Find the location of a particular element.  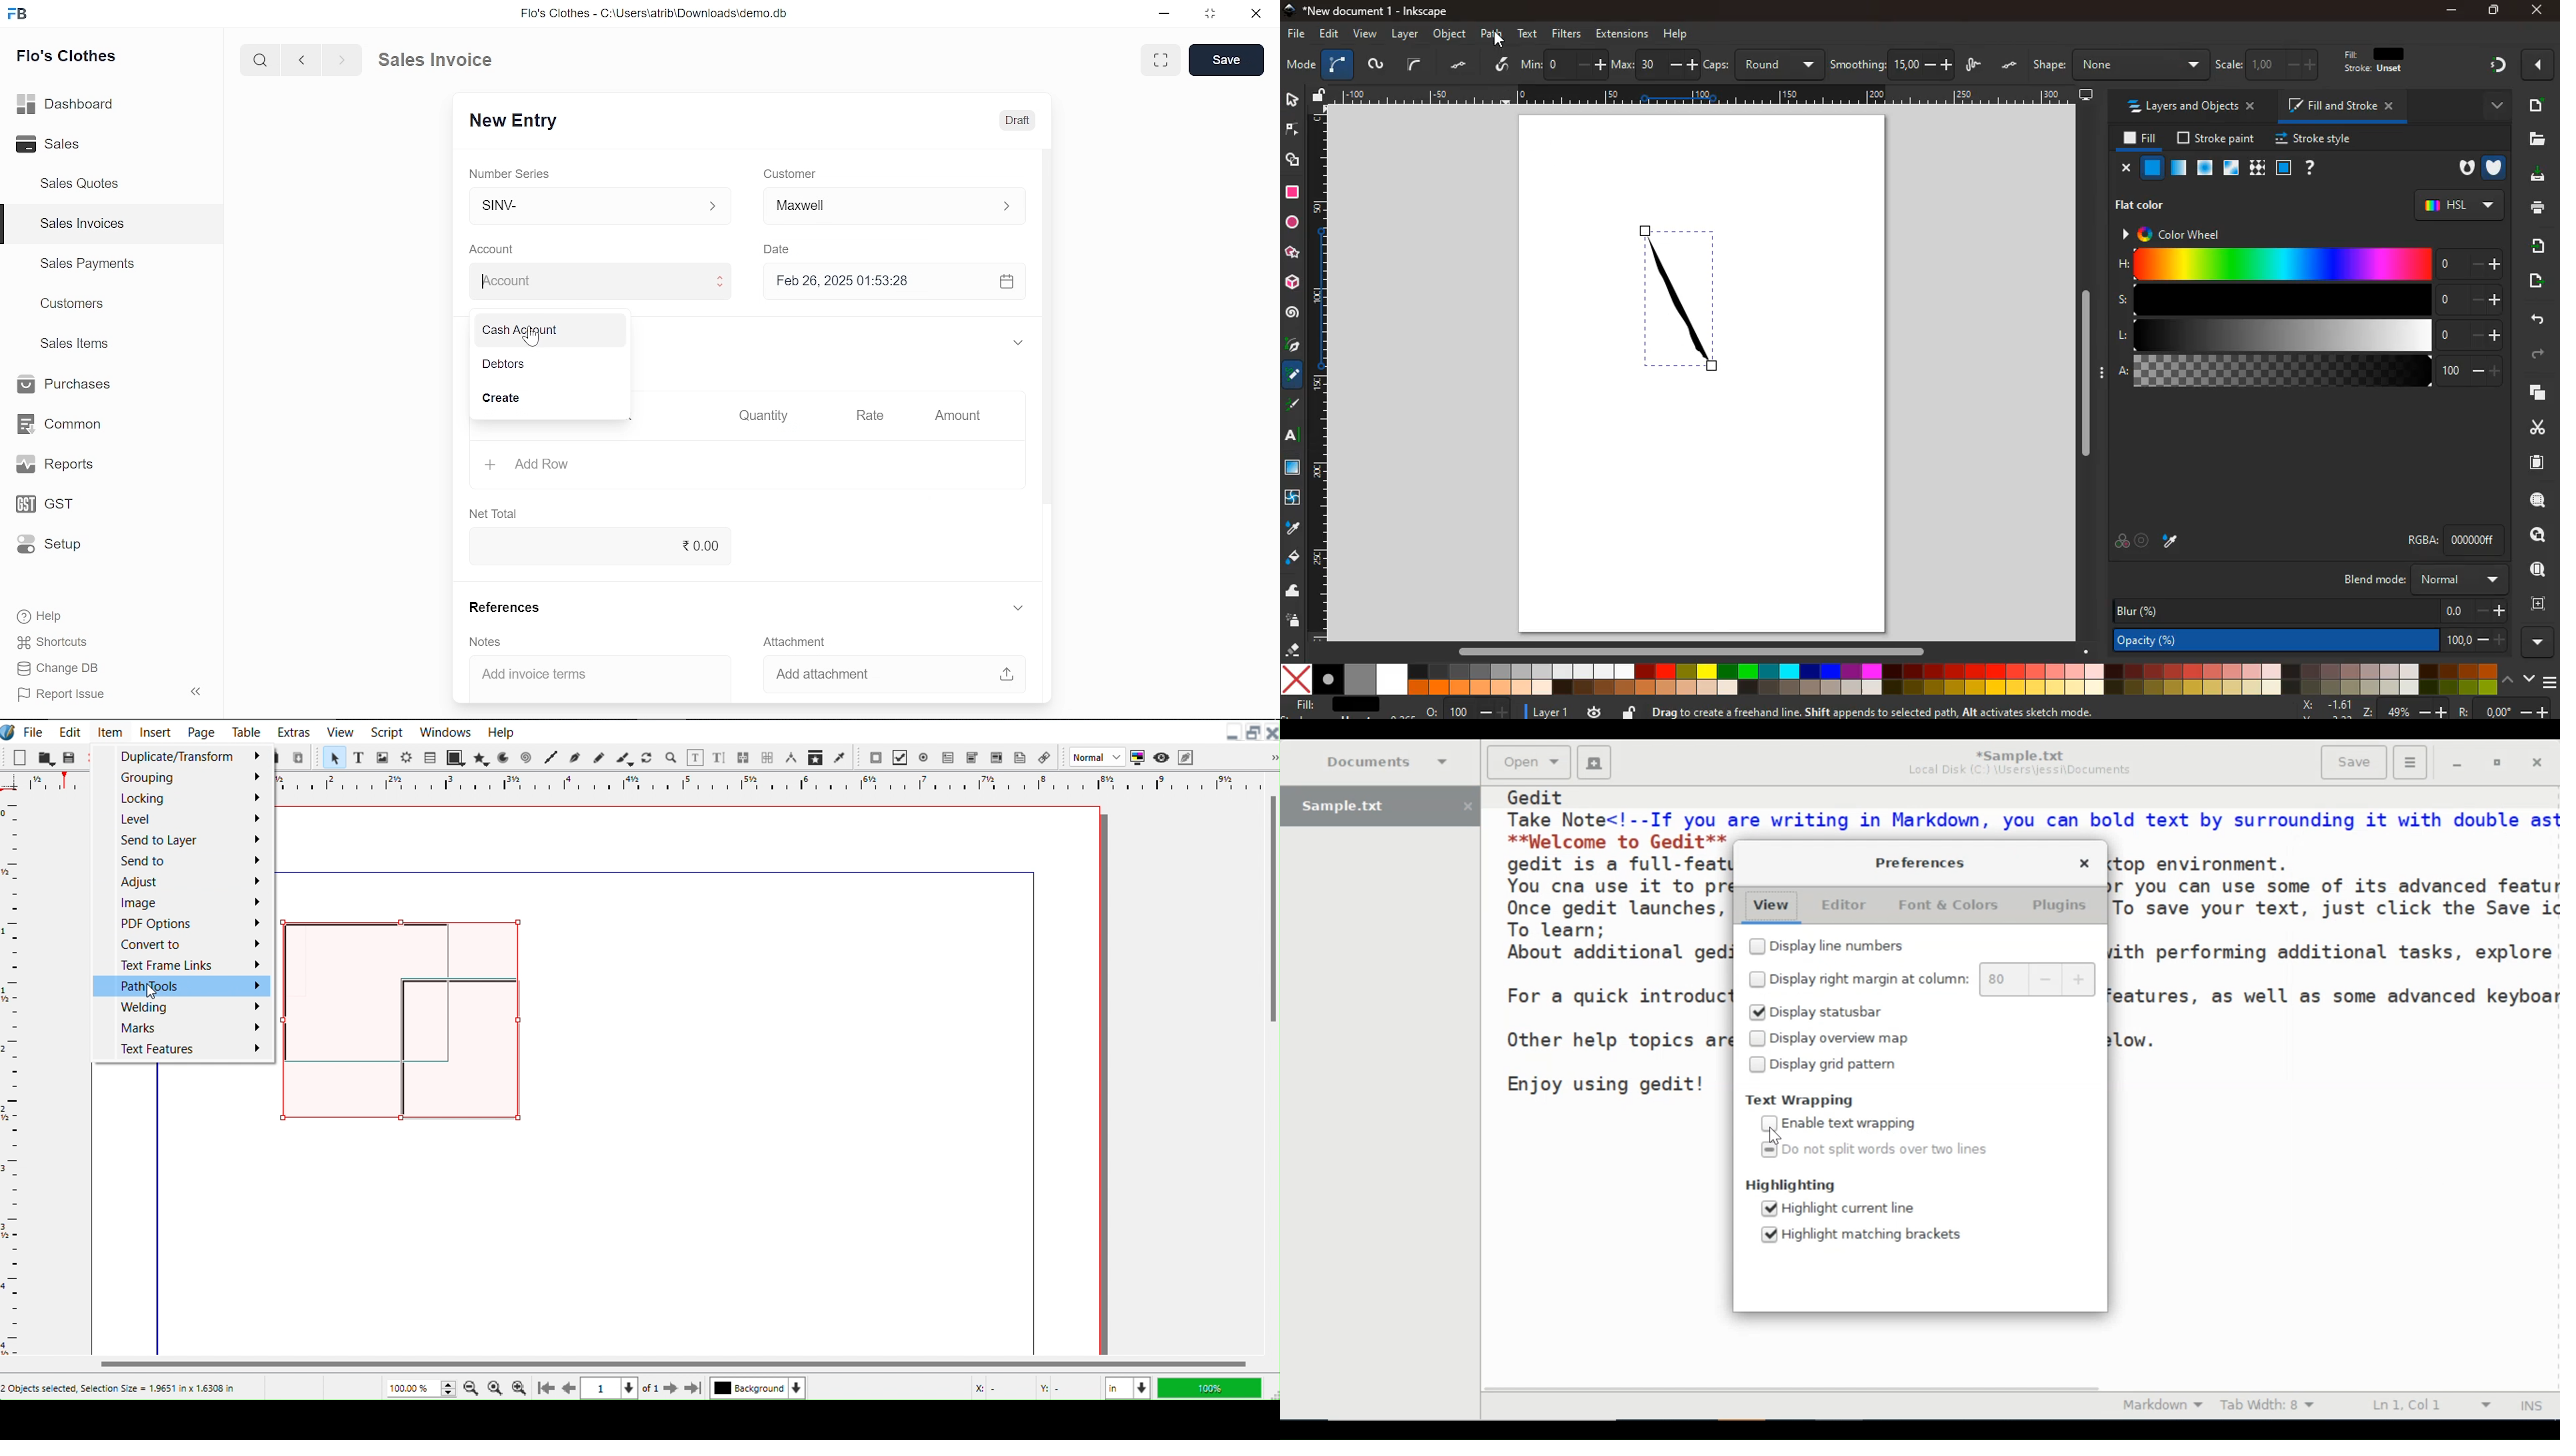

PDF Check box is located at coordinates (899, 757).